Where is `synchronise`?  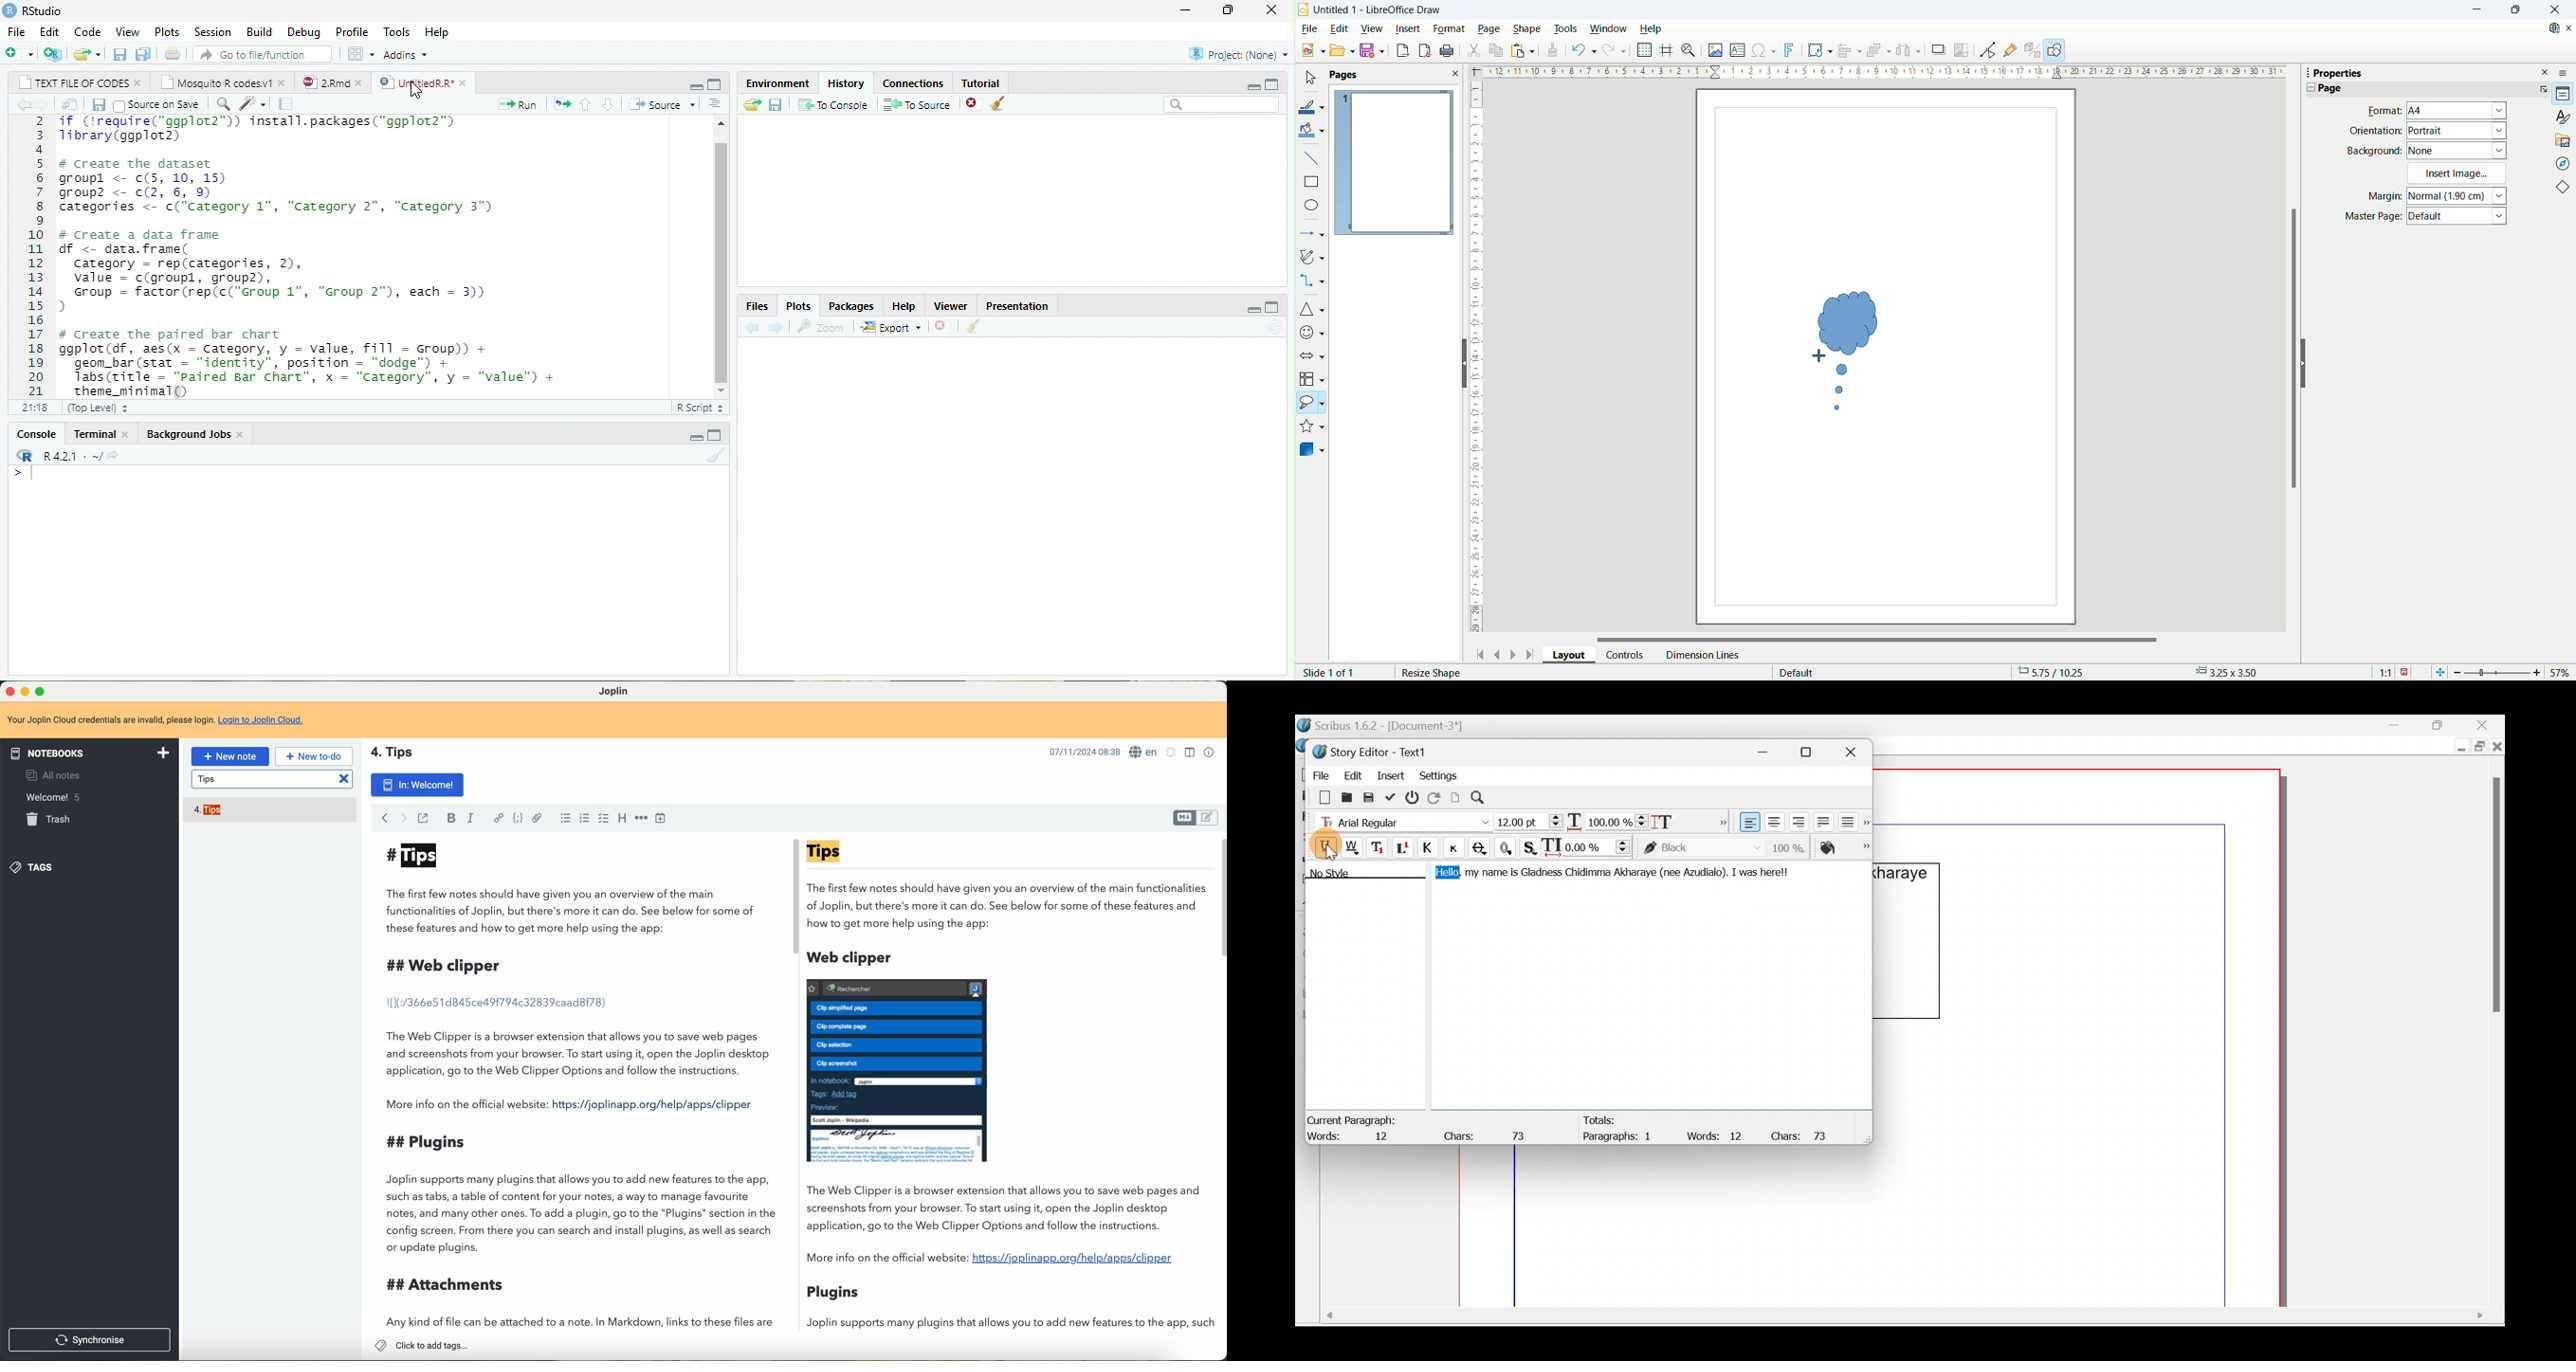
synchronise is located at coordinates (91, 1339).